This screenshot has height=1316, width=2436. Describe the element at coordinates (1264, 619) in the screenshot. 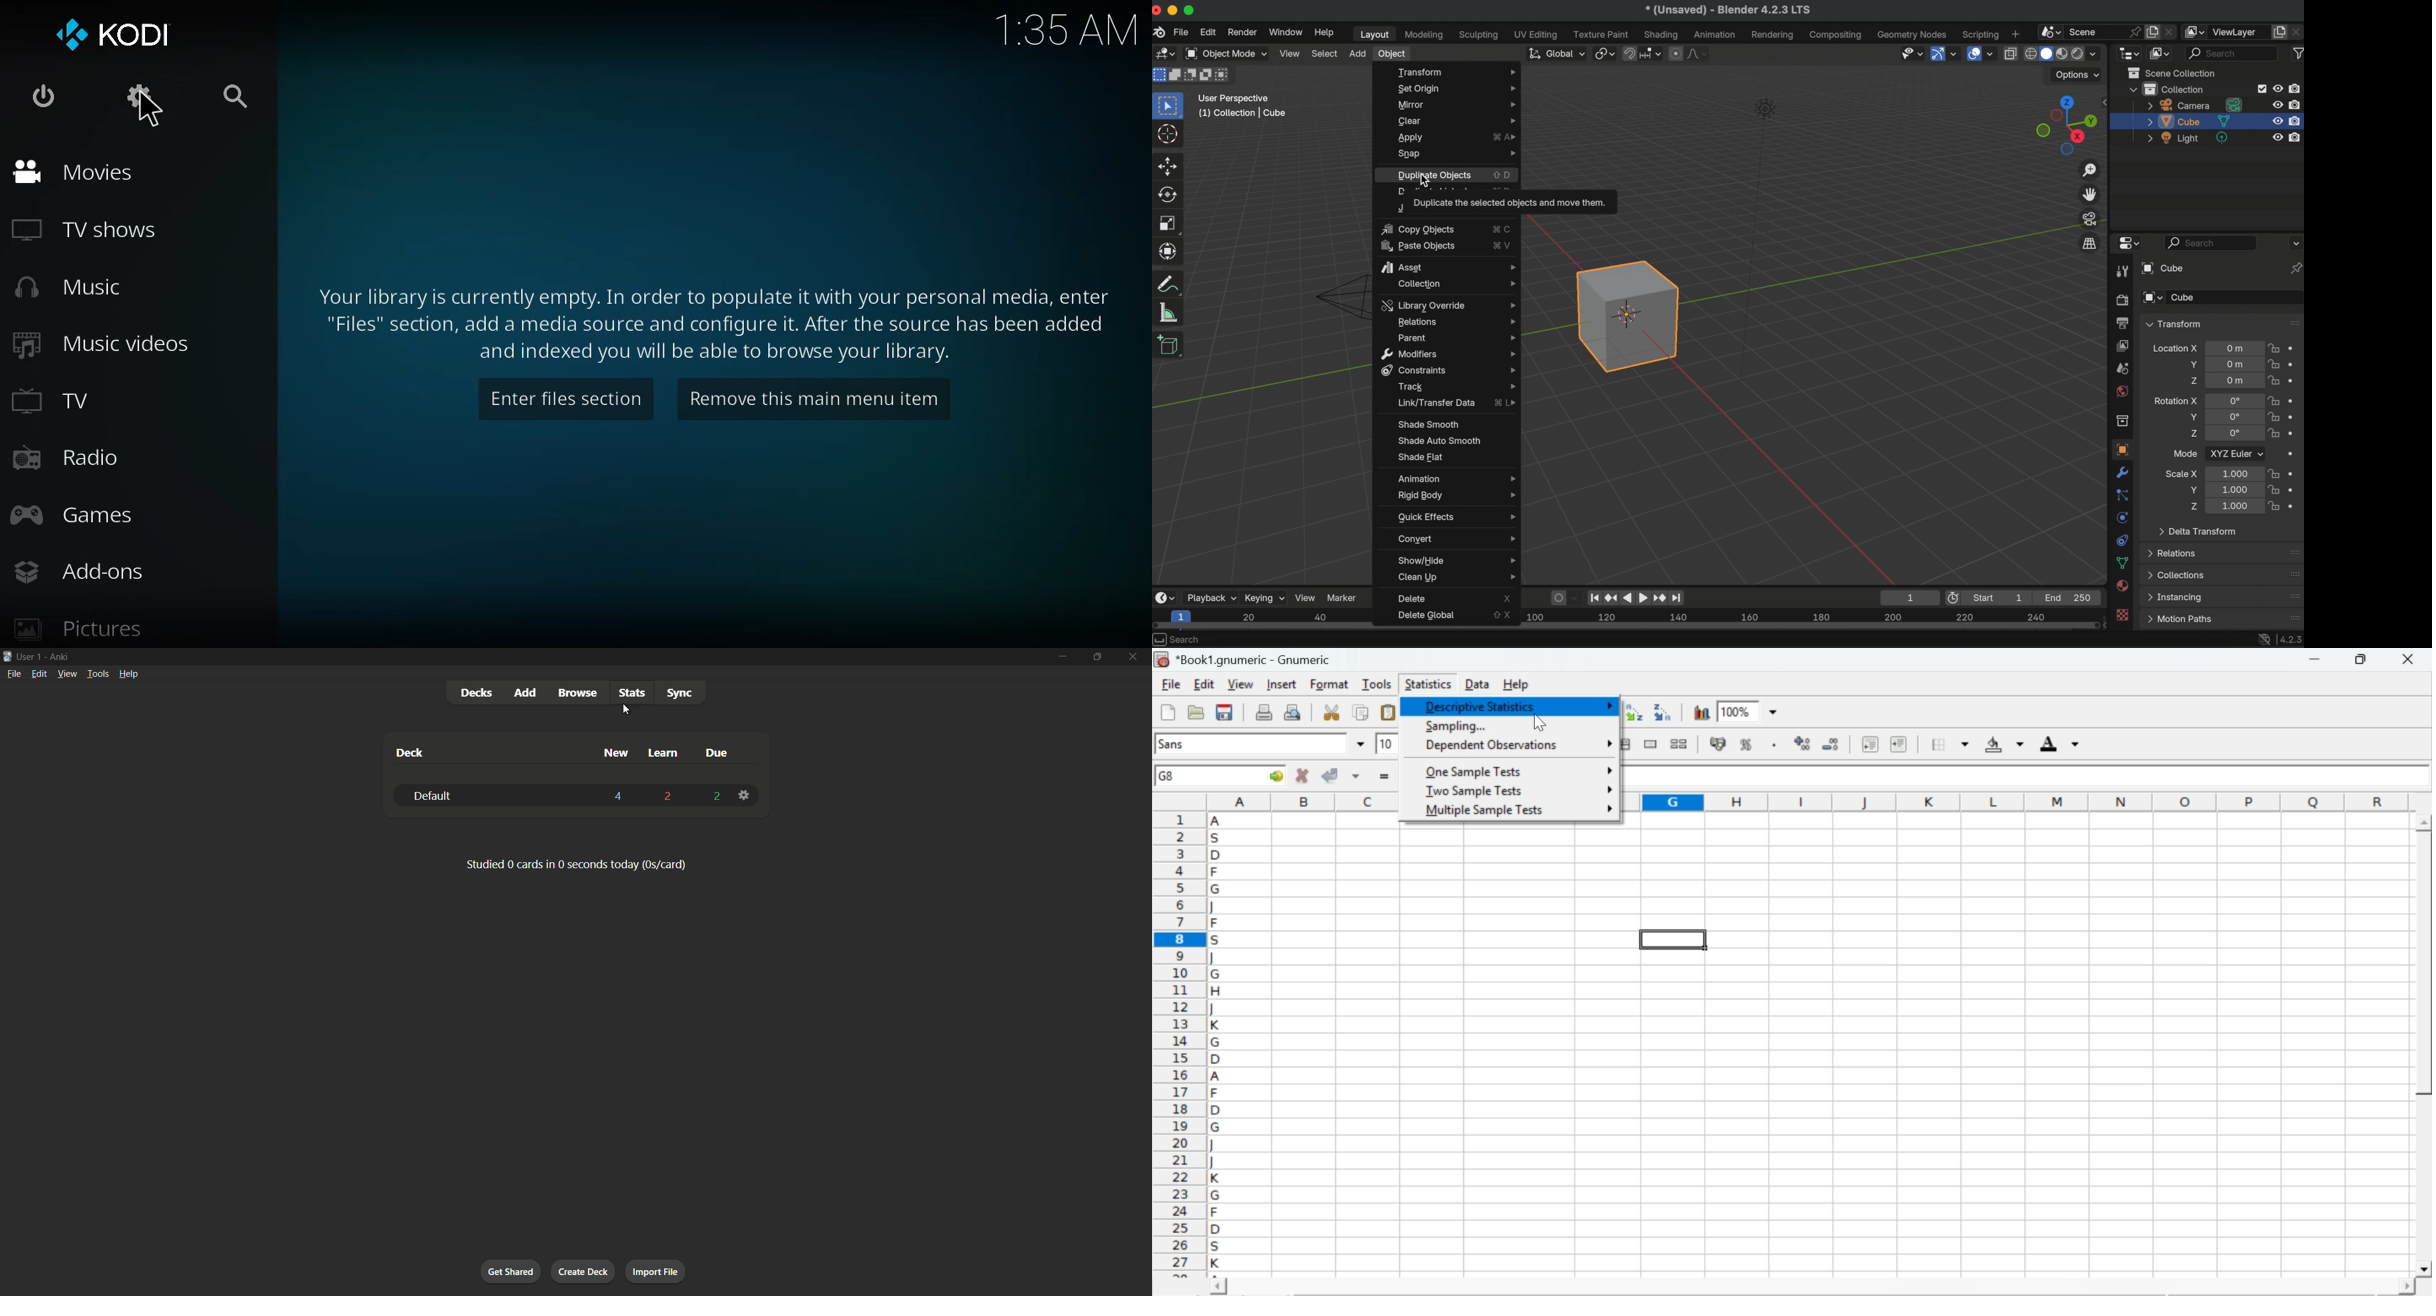

I see `timeline` at that location.